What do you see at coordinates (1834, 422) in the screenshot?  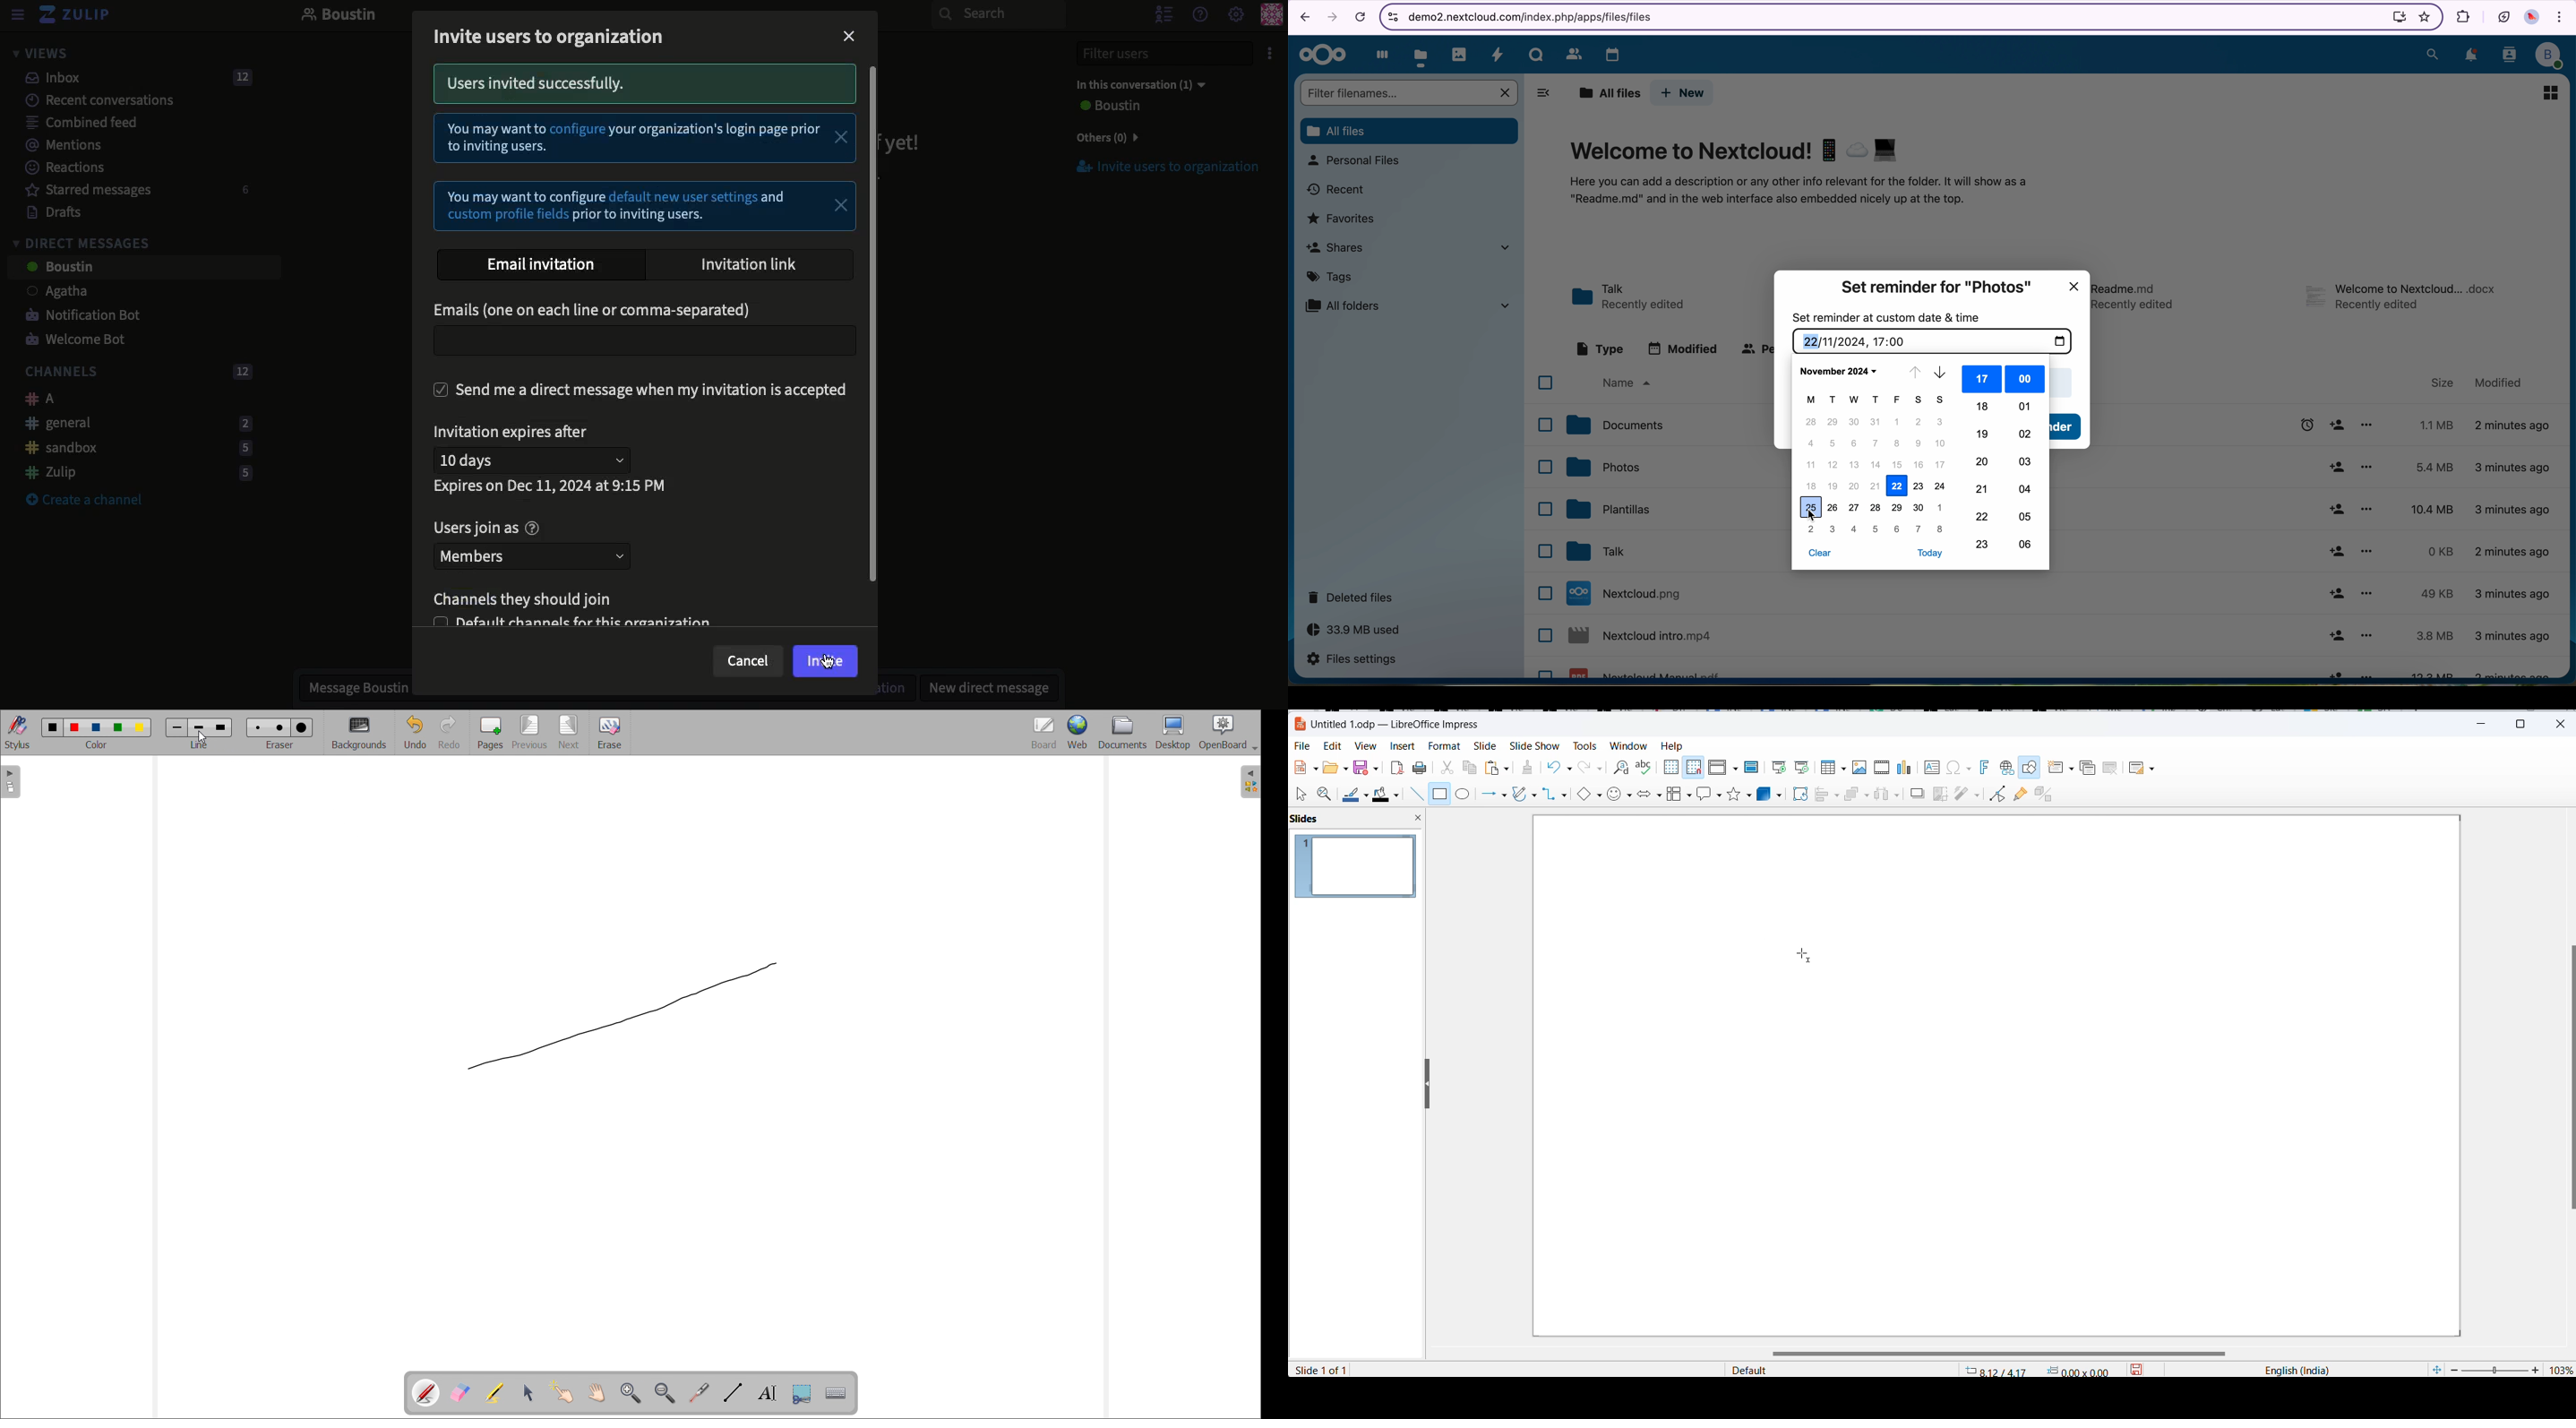 I see `29` at bounding box center [1834, 422].